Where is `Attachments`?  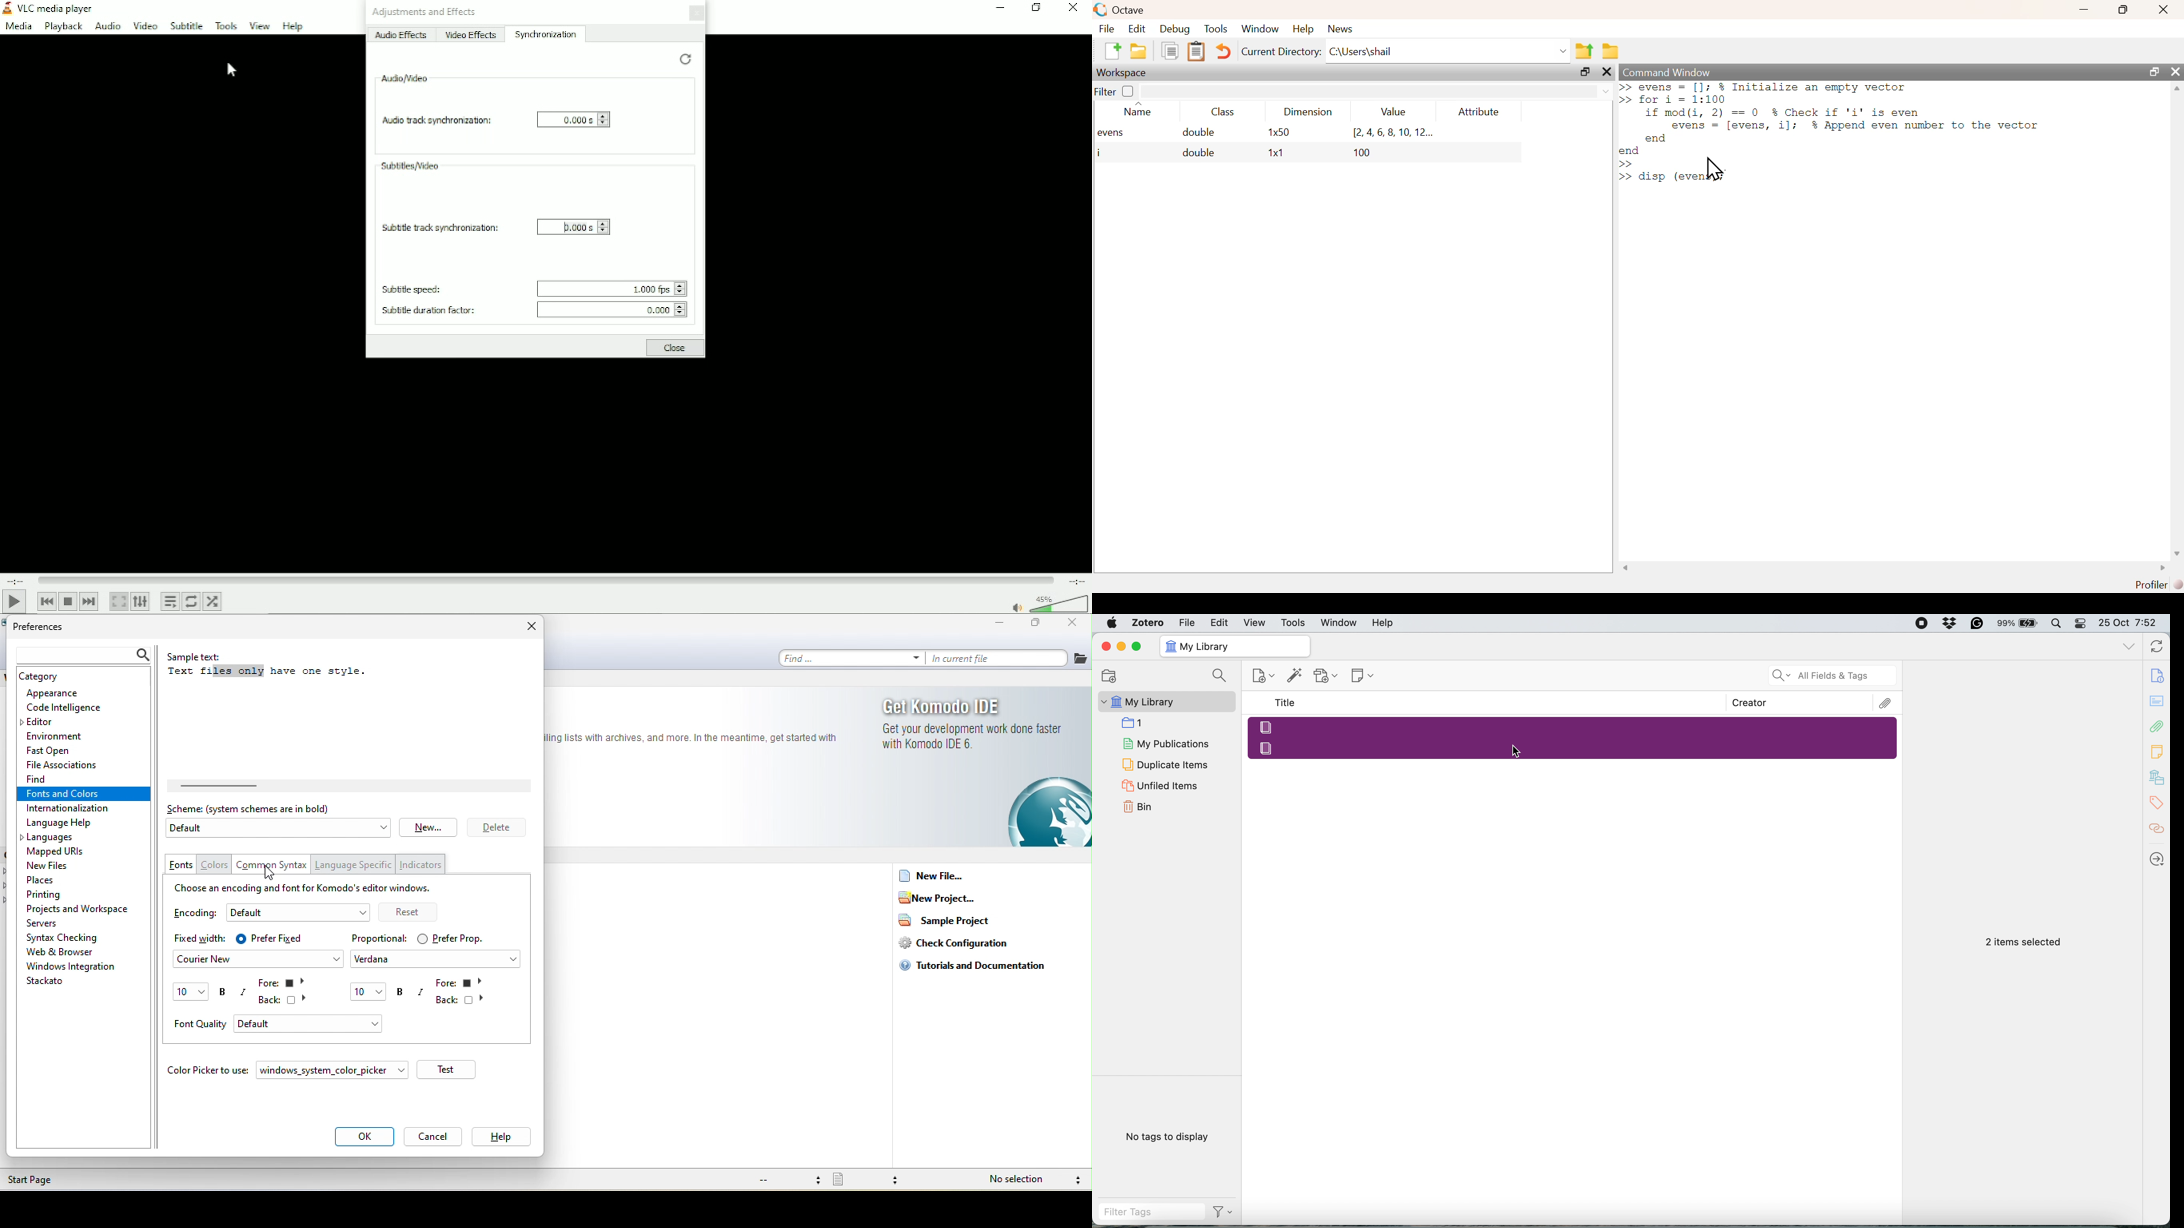 Attachments is located at coordinates (1886, 703).